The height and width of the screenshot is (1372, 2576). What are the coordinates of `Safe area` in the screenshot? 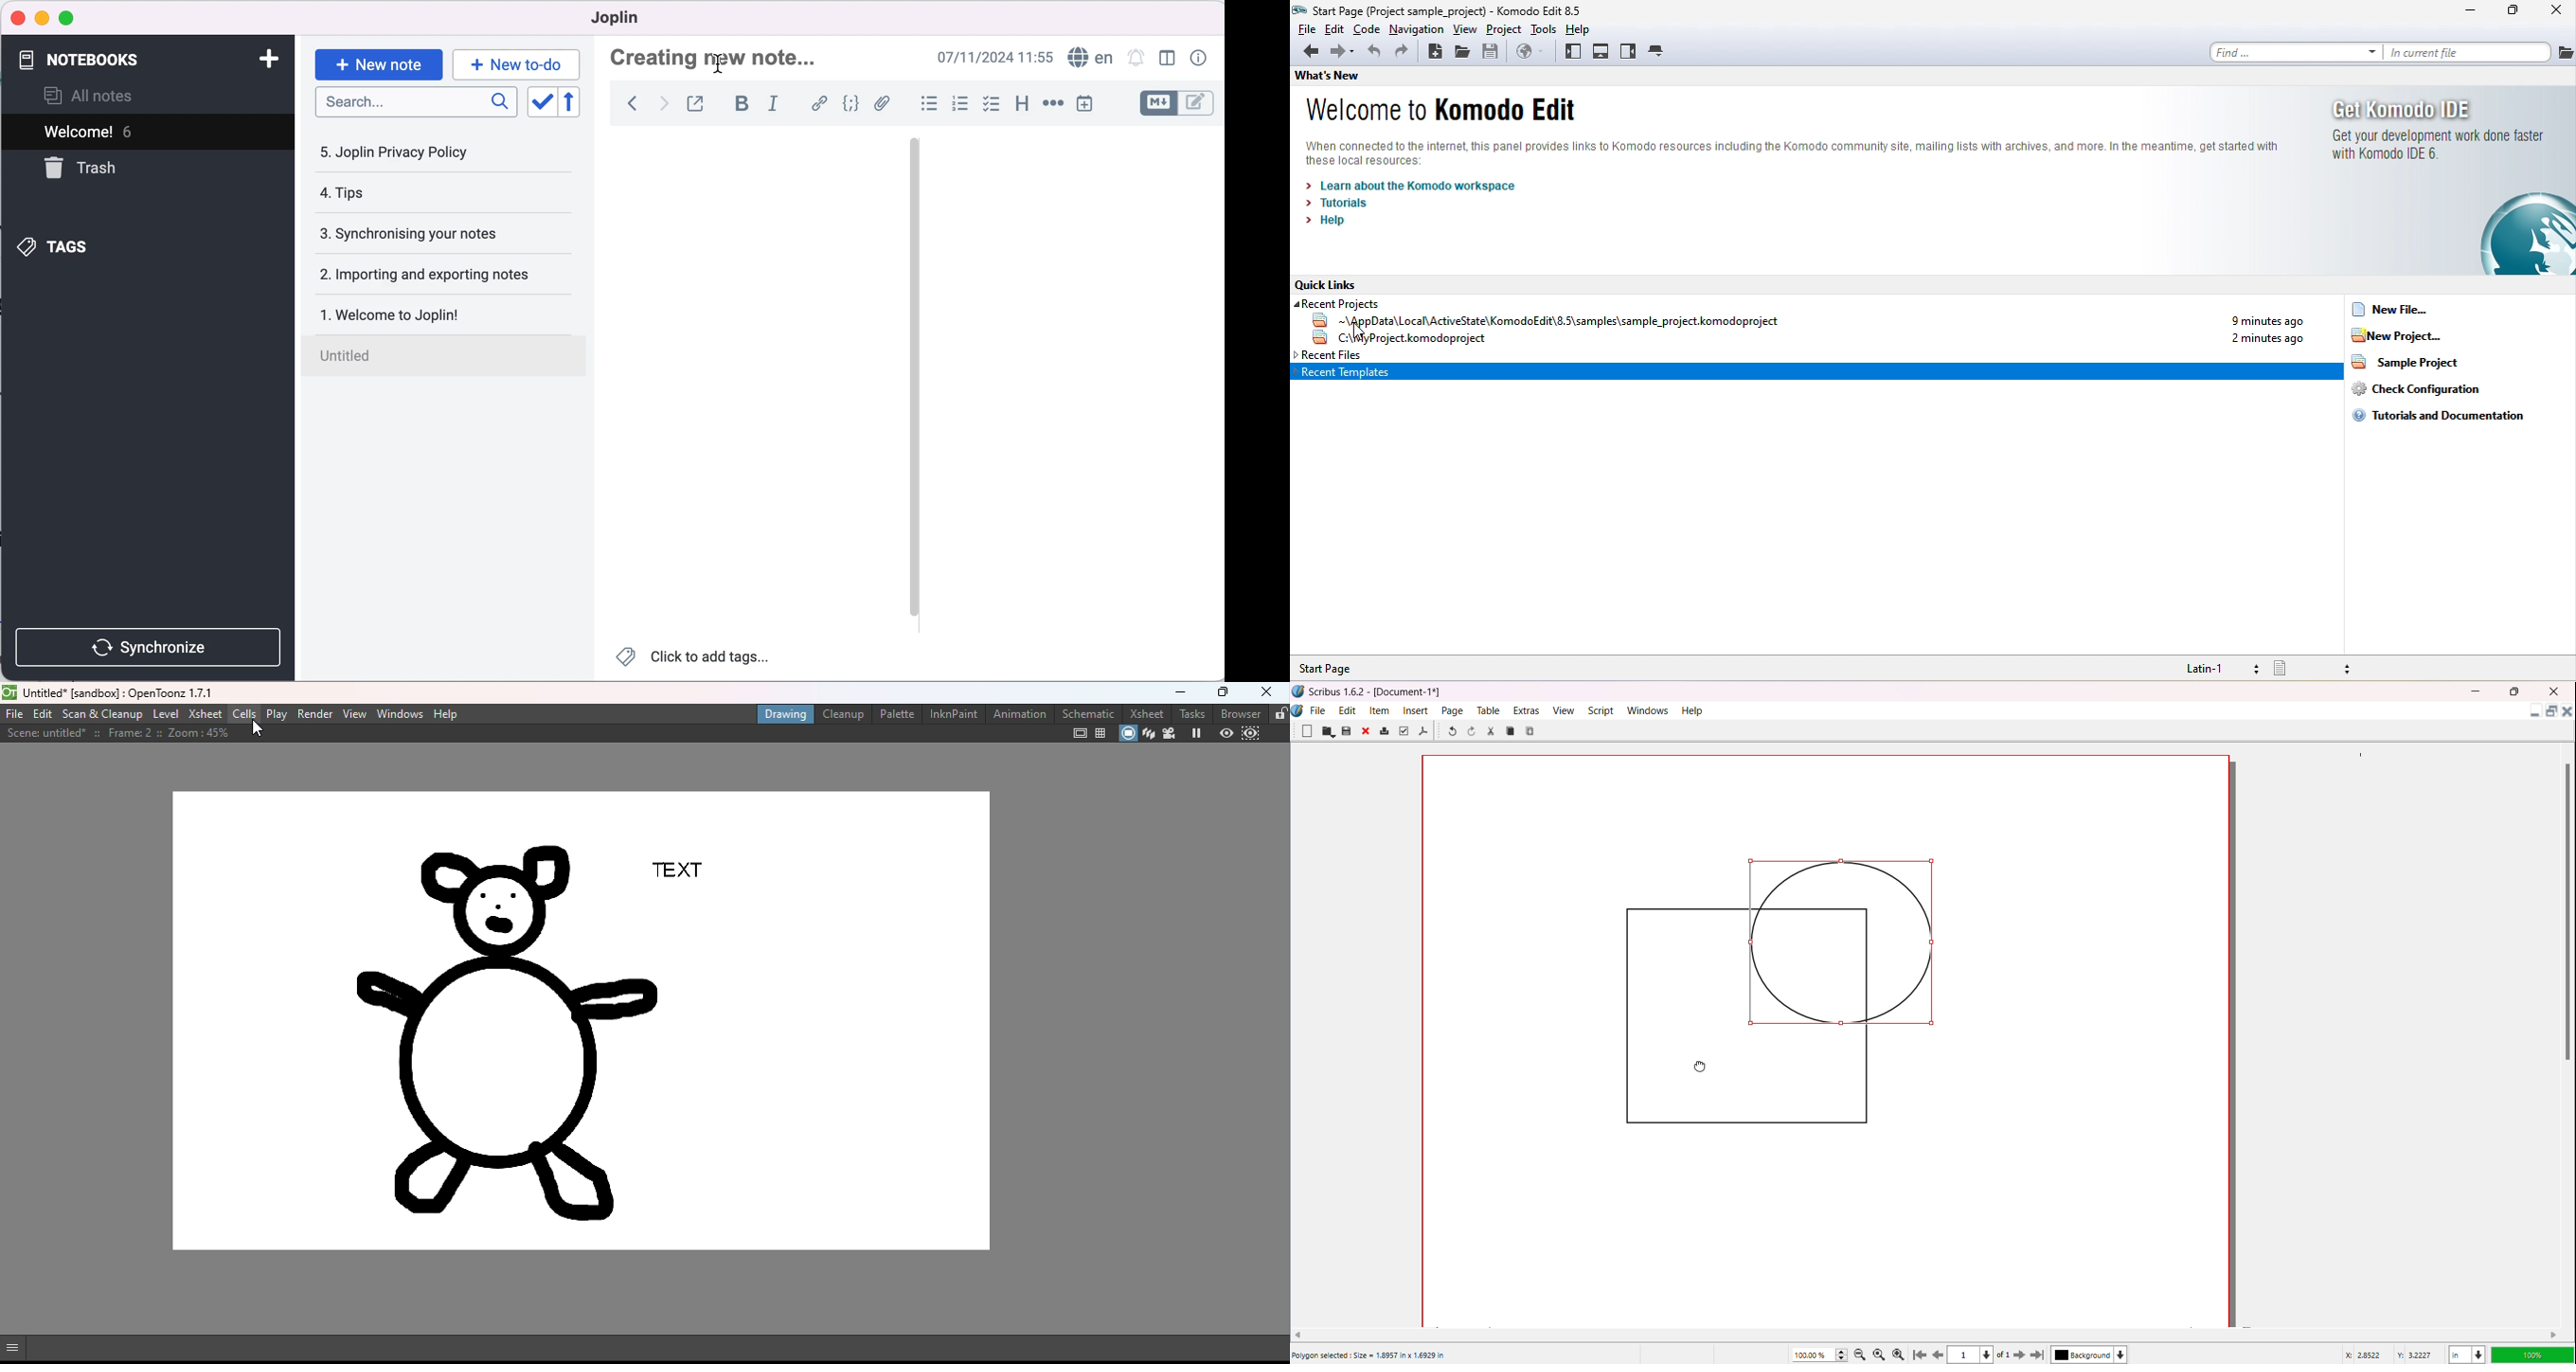 It's located at (1077, 735).